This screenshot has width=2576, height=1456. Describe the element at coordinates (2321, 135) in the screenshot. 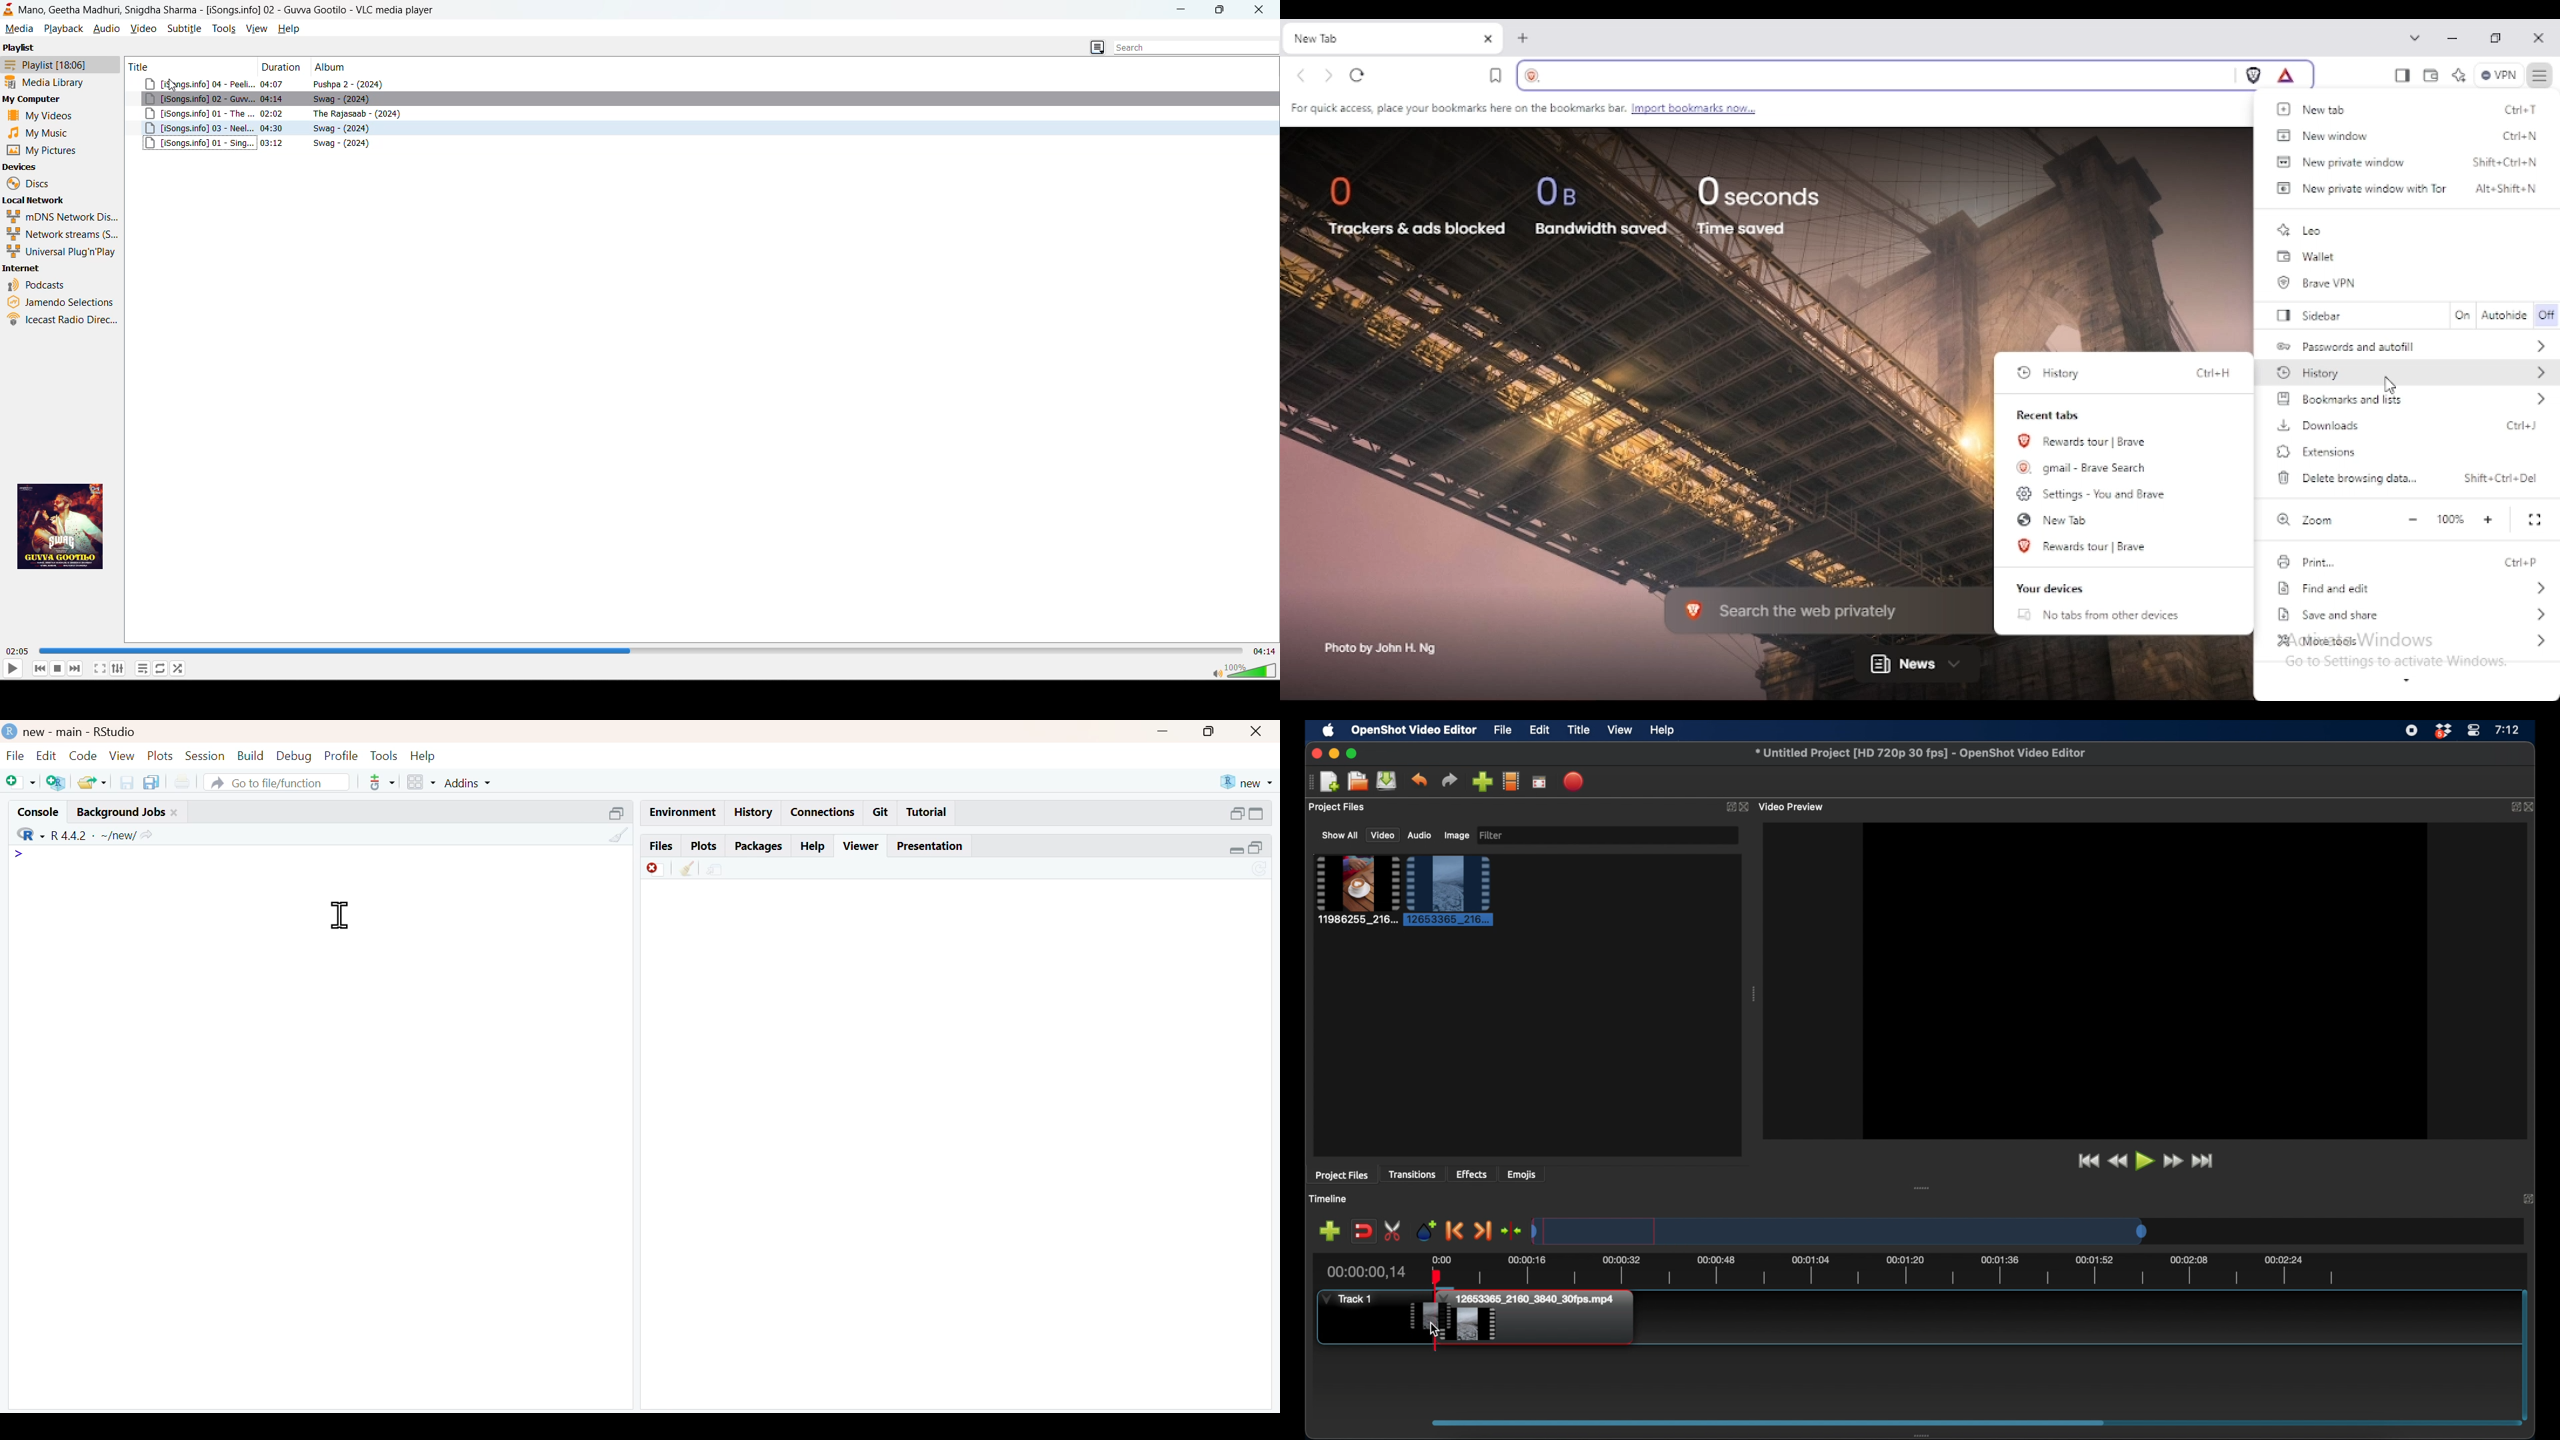

I see `new window` at that location.